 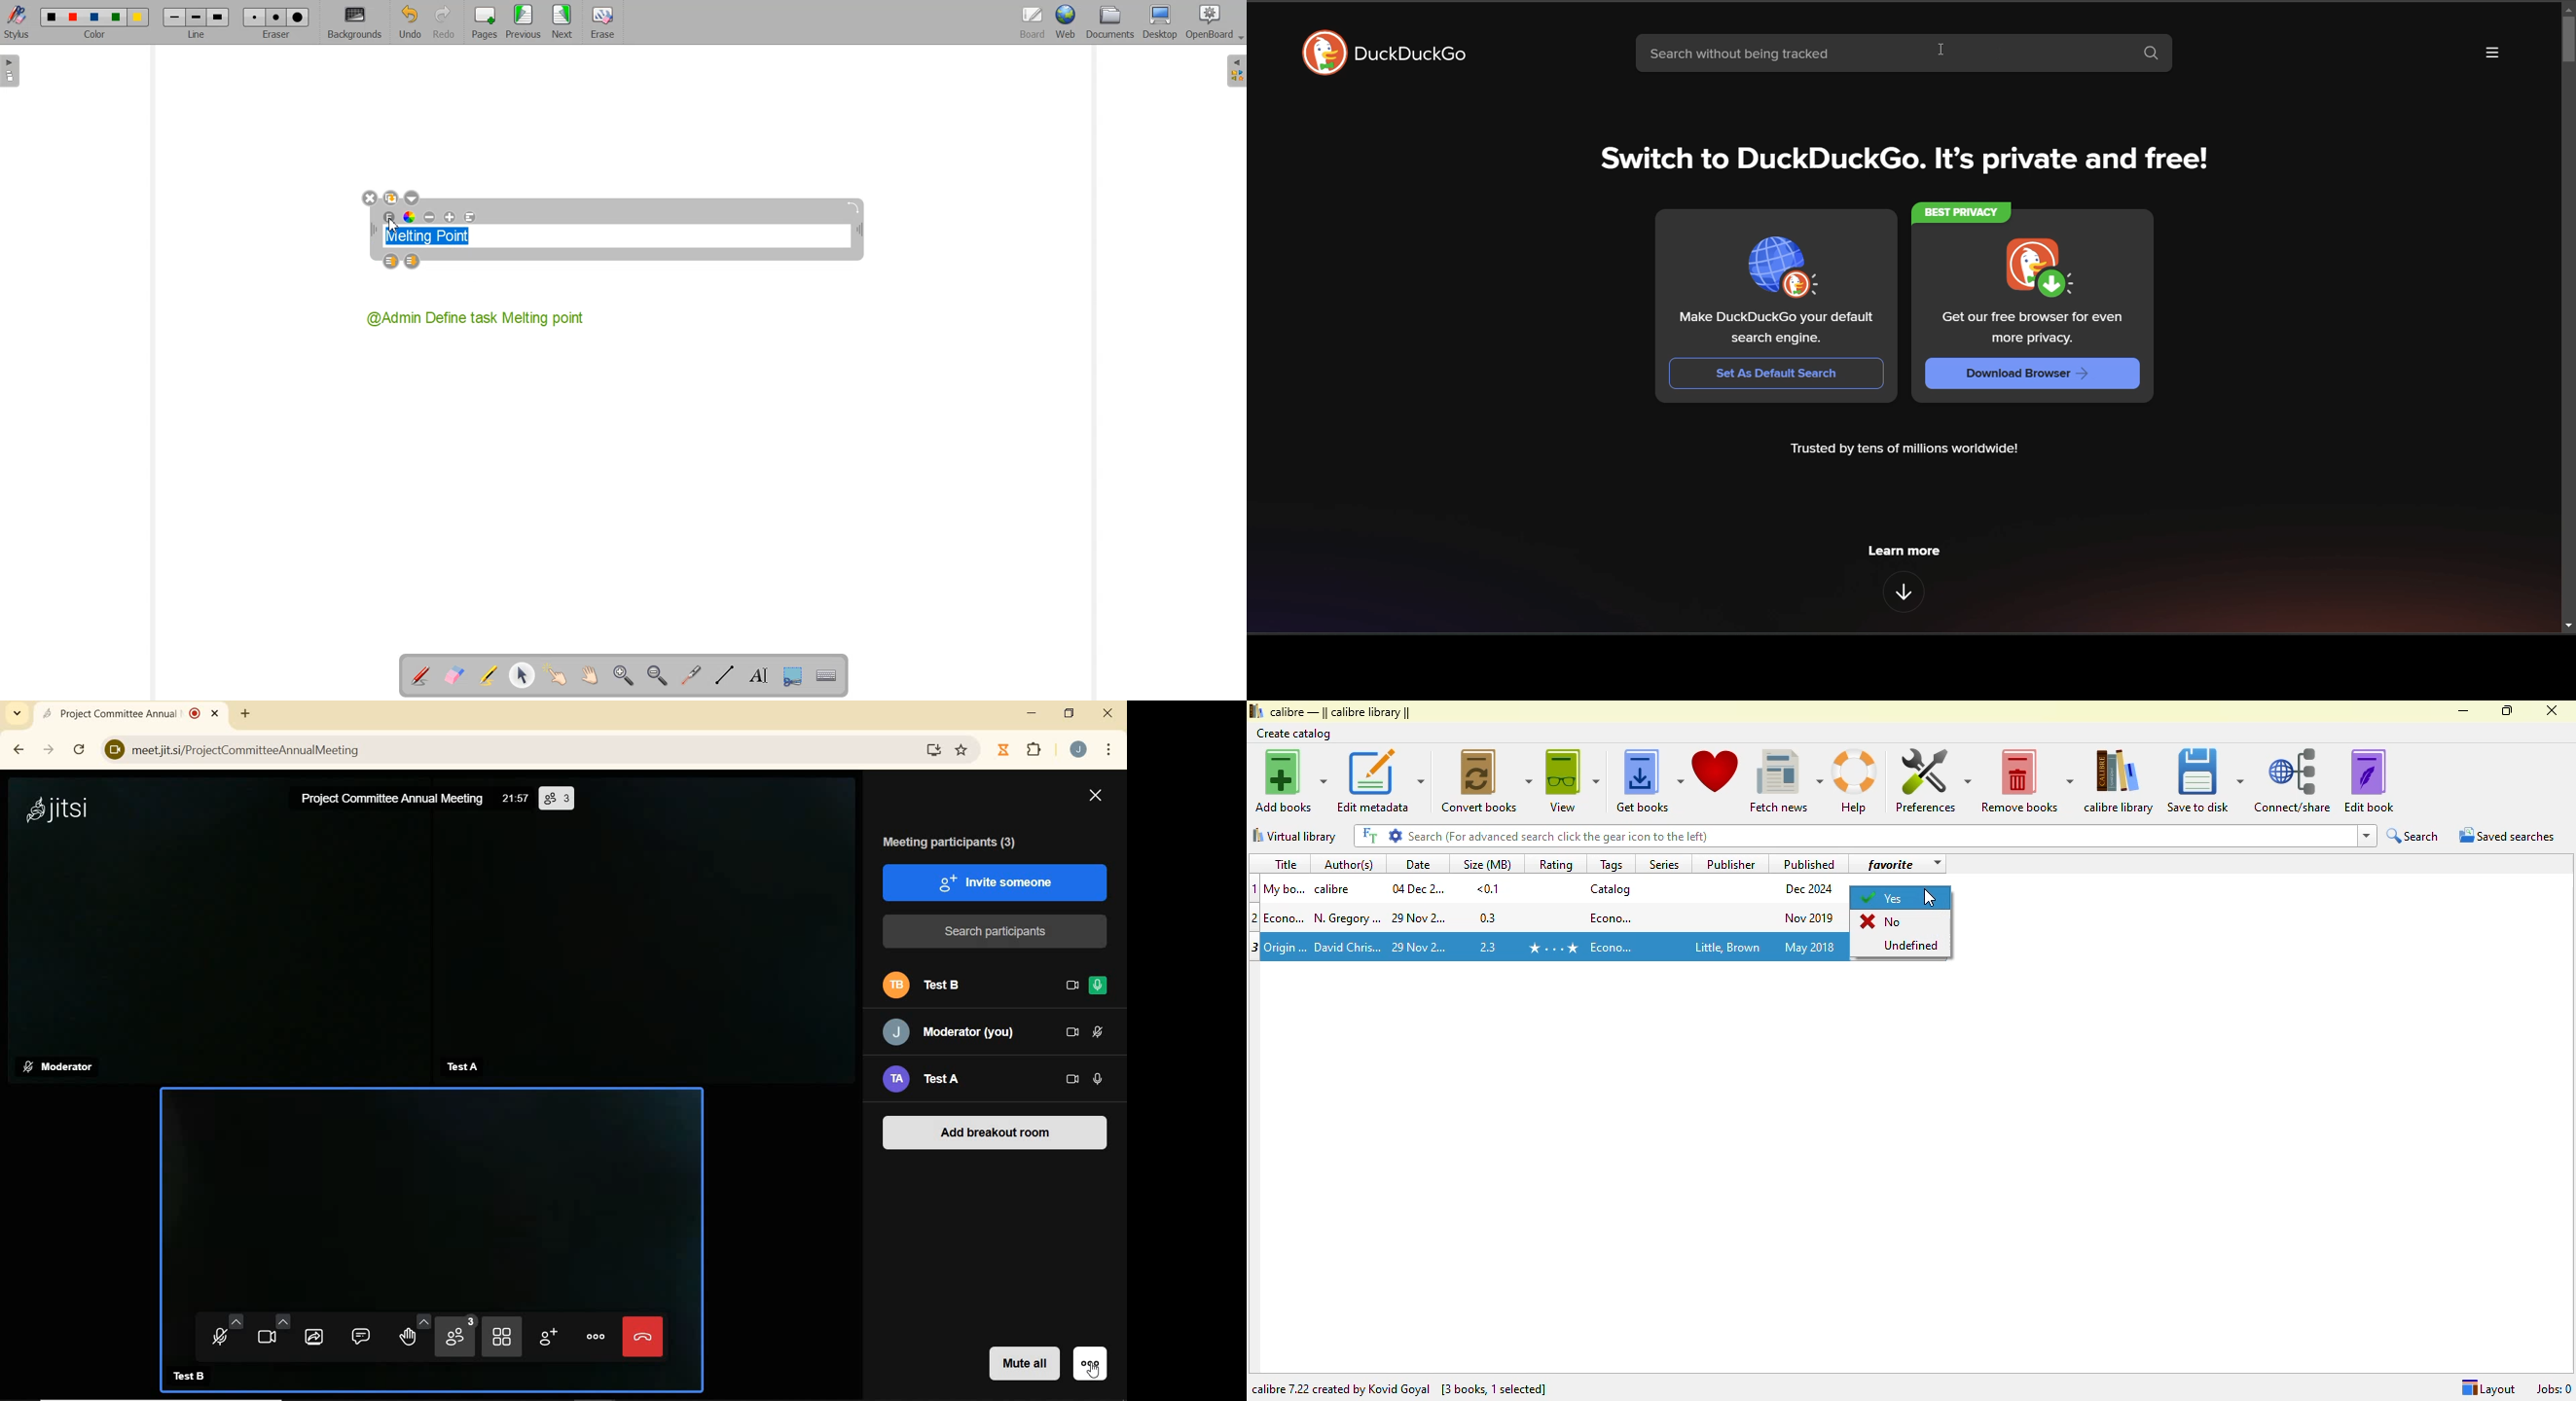 What do you see at coordinates (1716, 772) in the screenshot?
I see `donate to support calibre` at bounding box center [1716, 772].